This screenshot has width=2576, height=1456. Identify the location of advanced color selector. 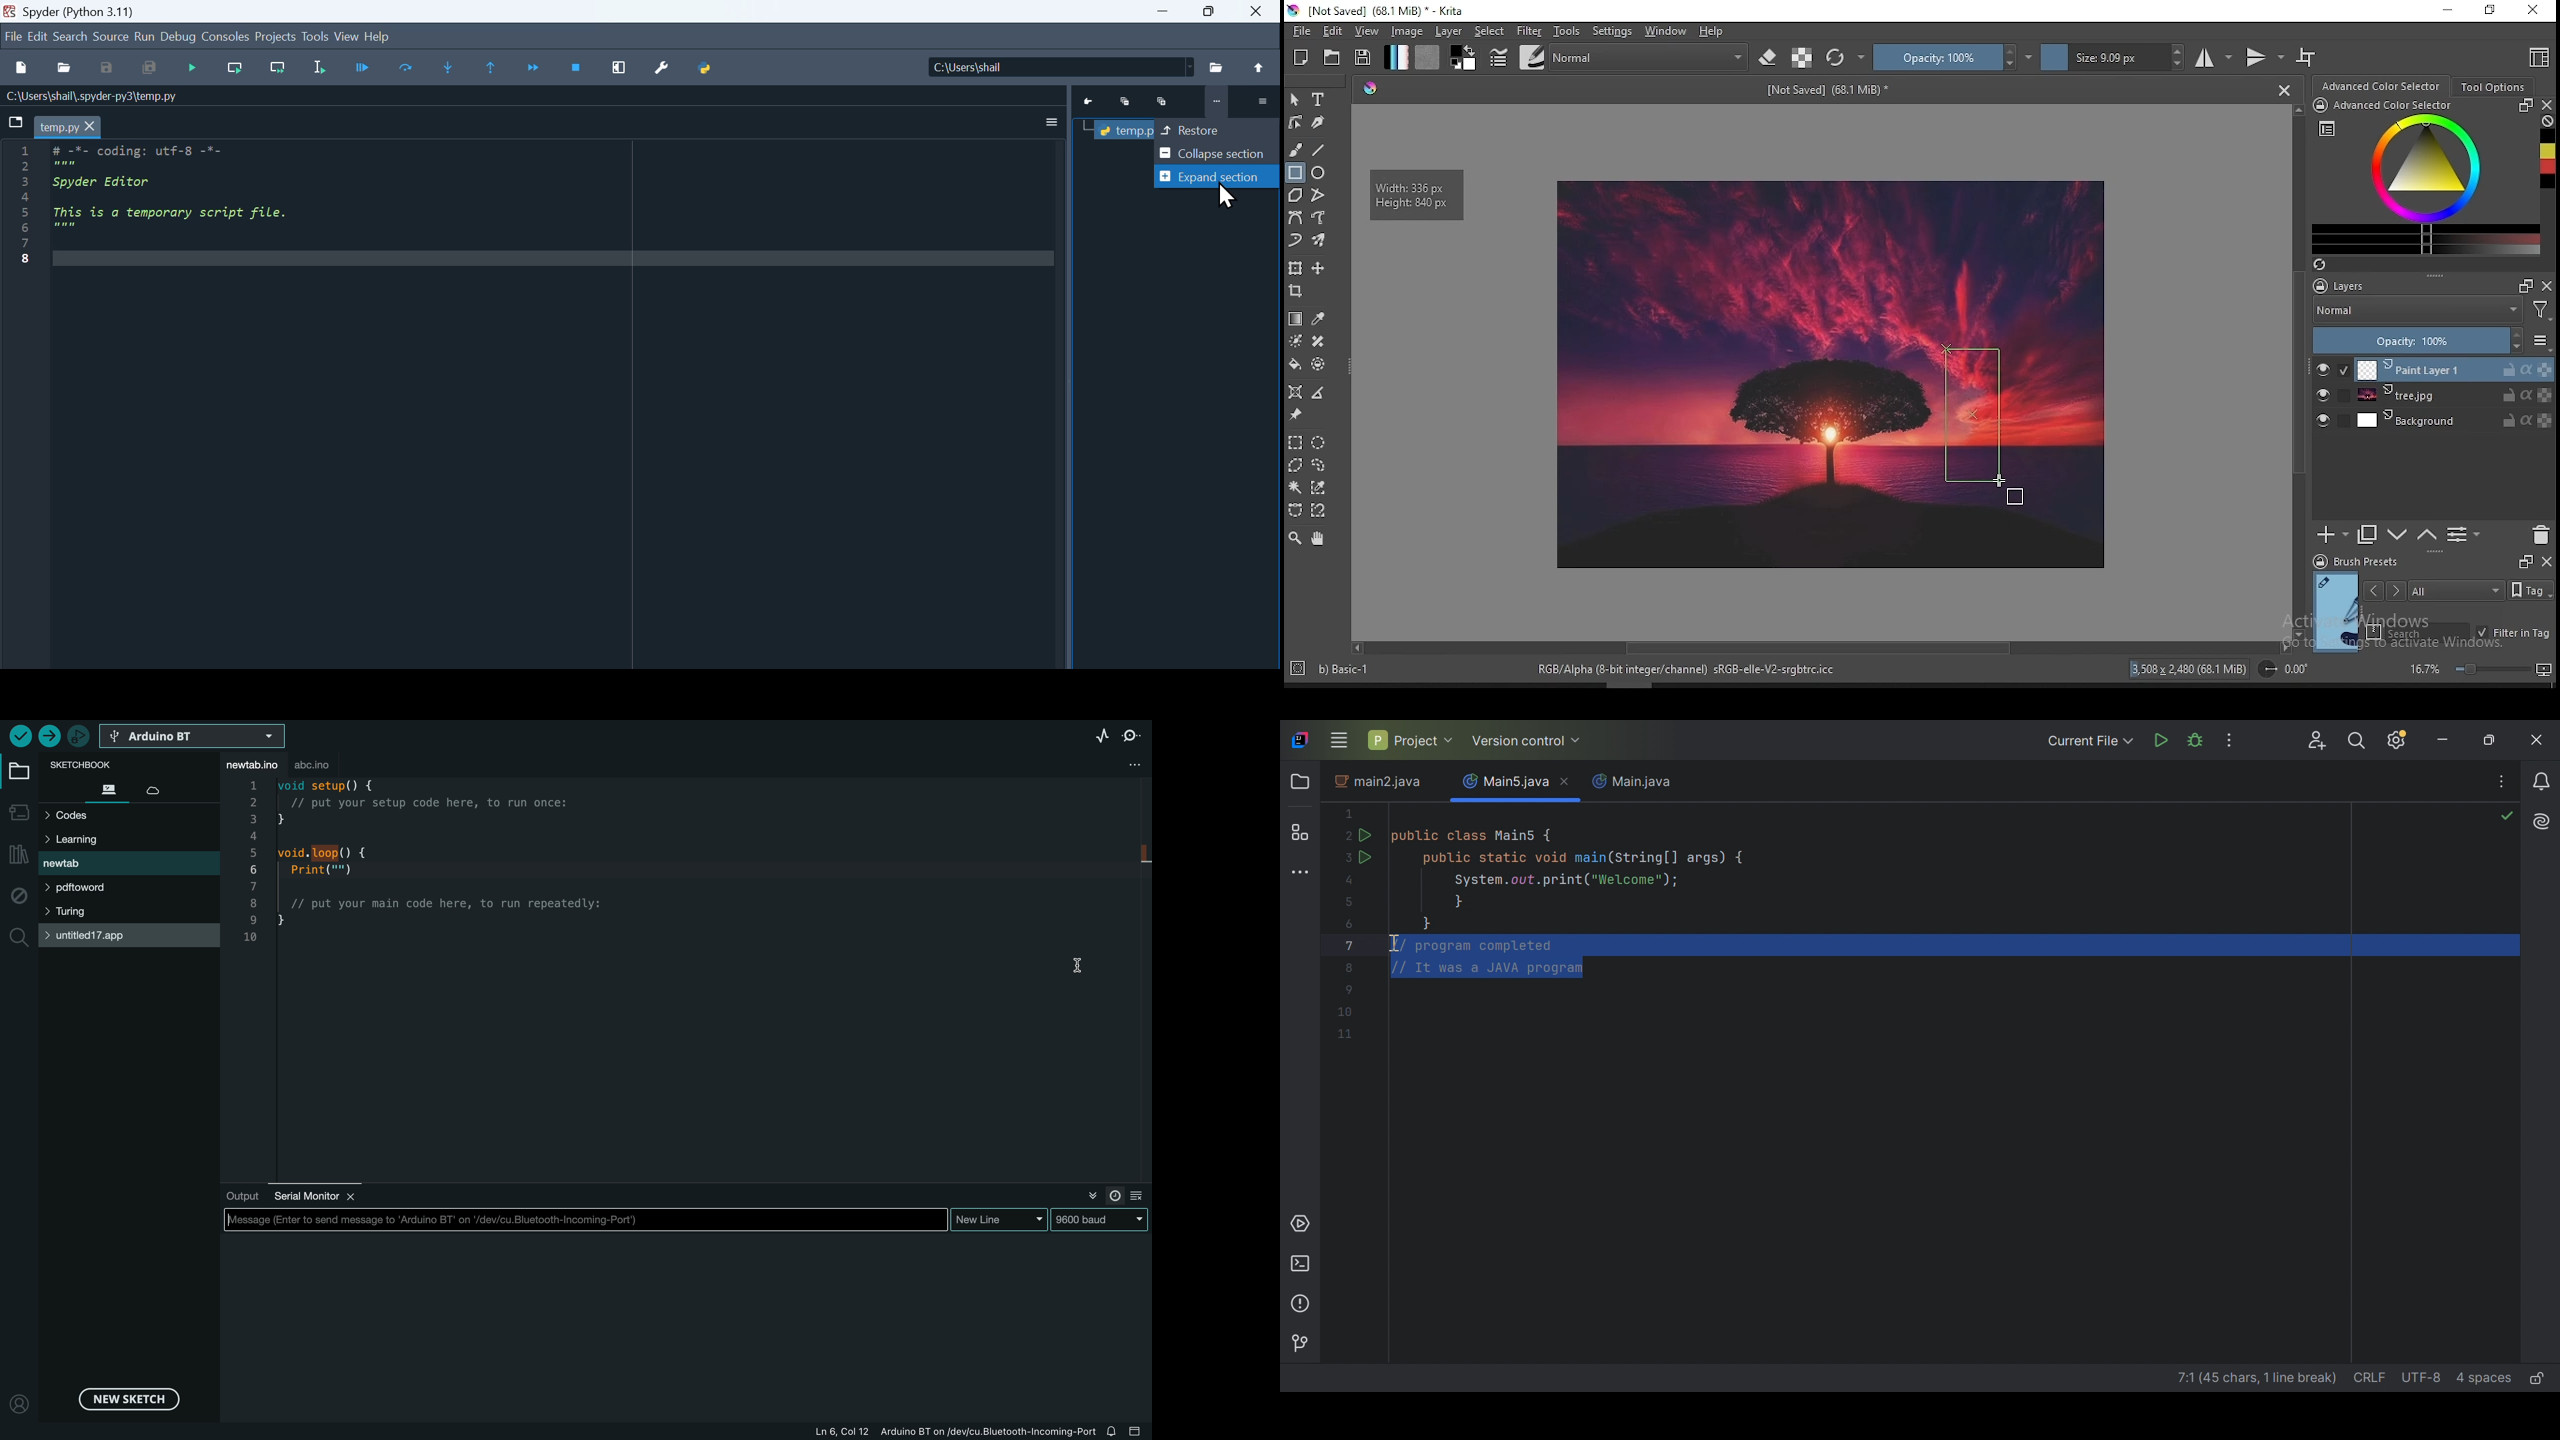
(2426, 177).